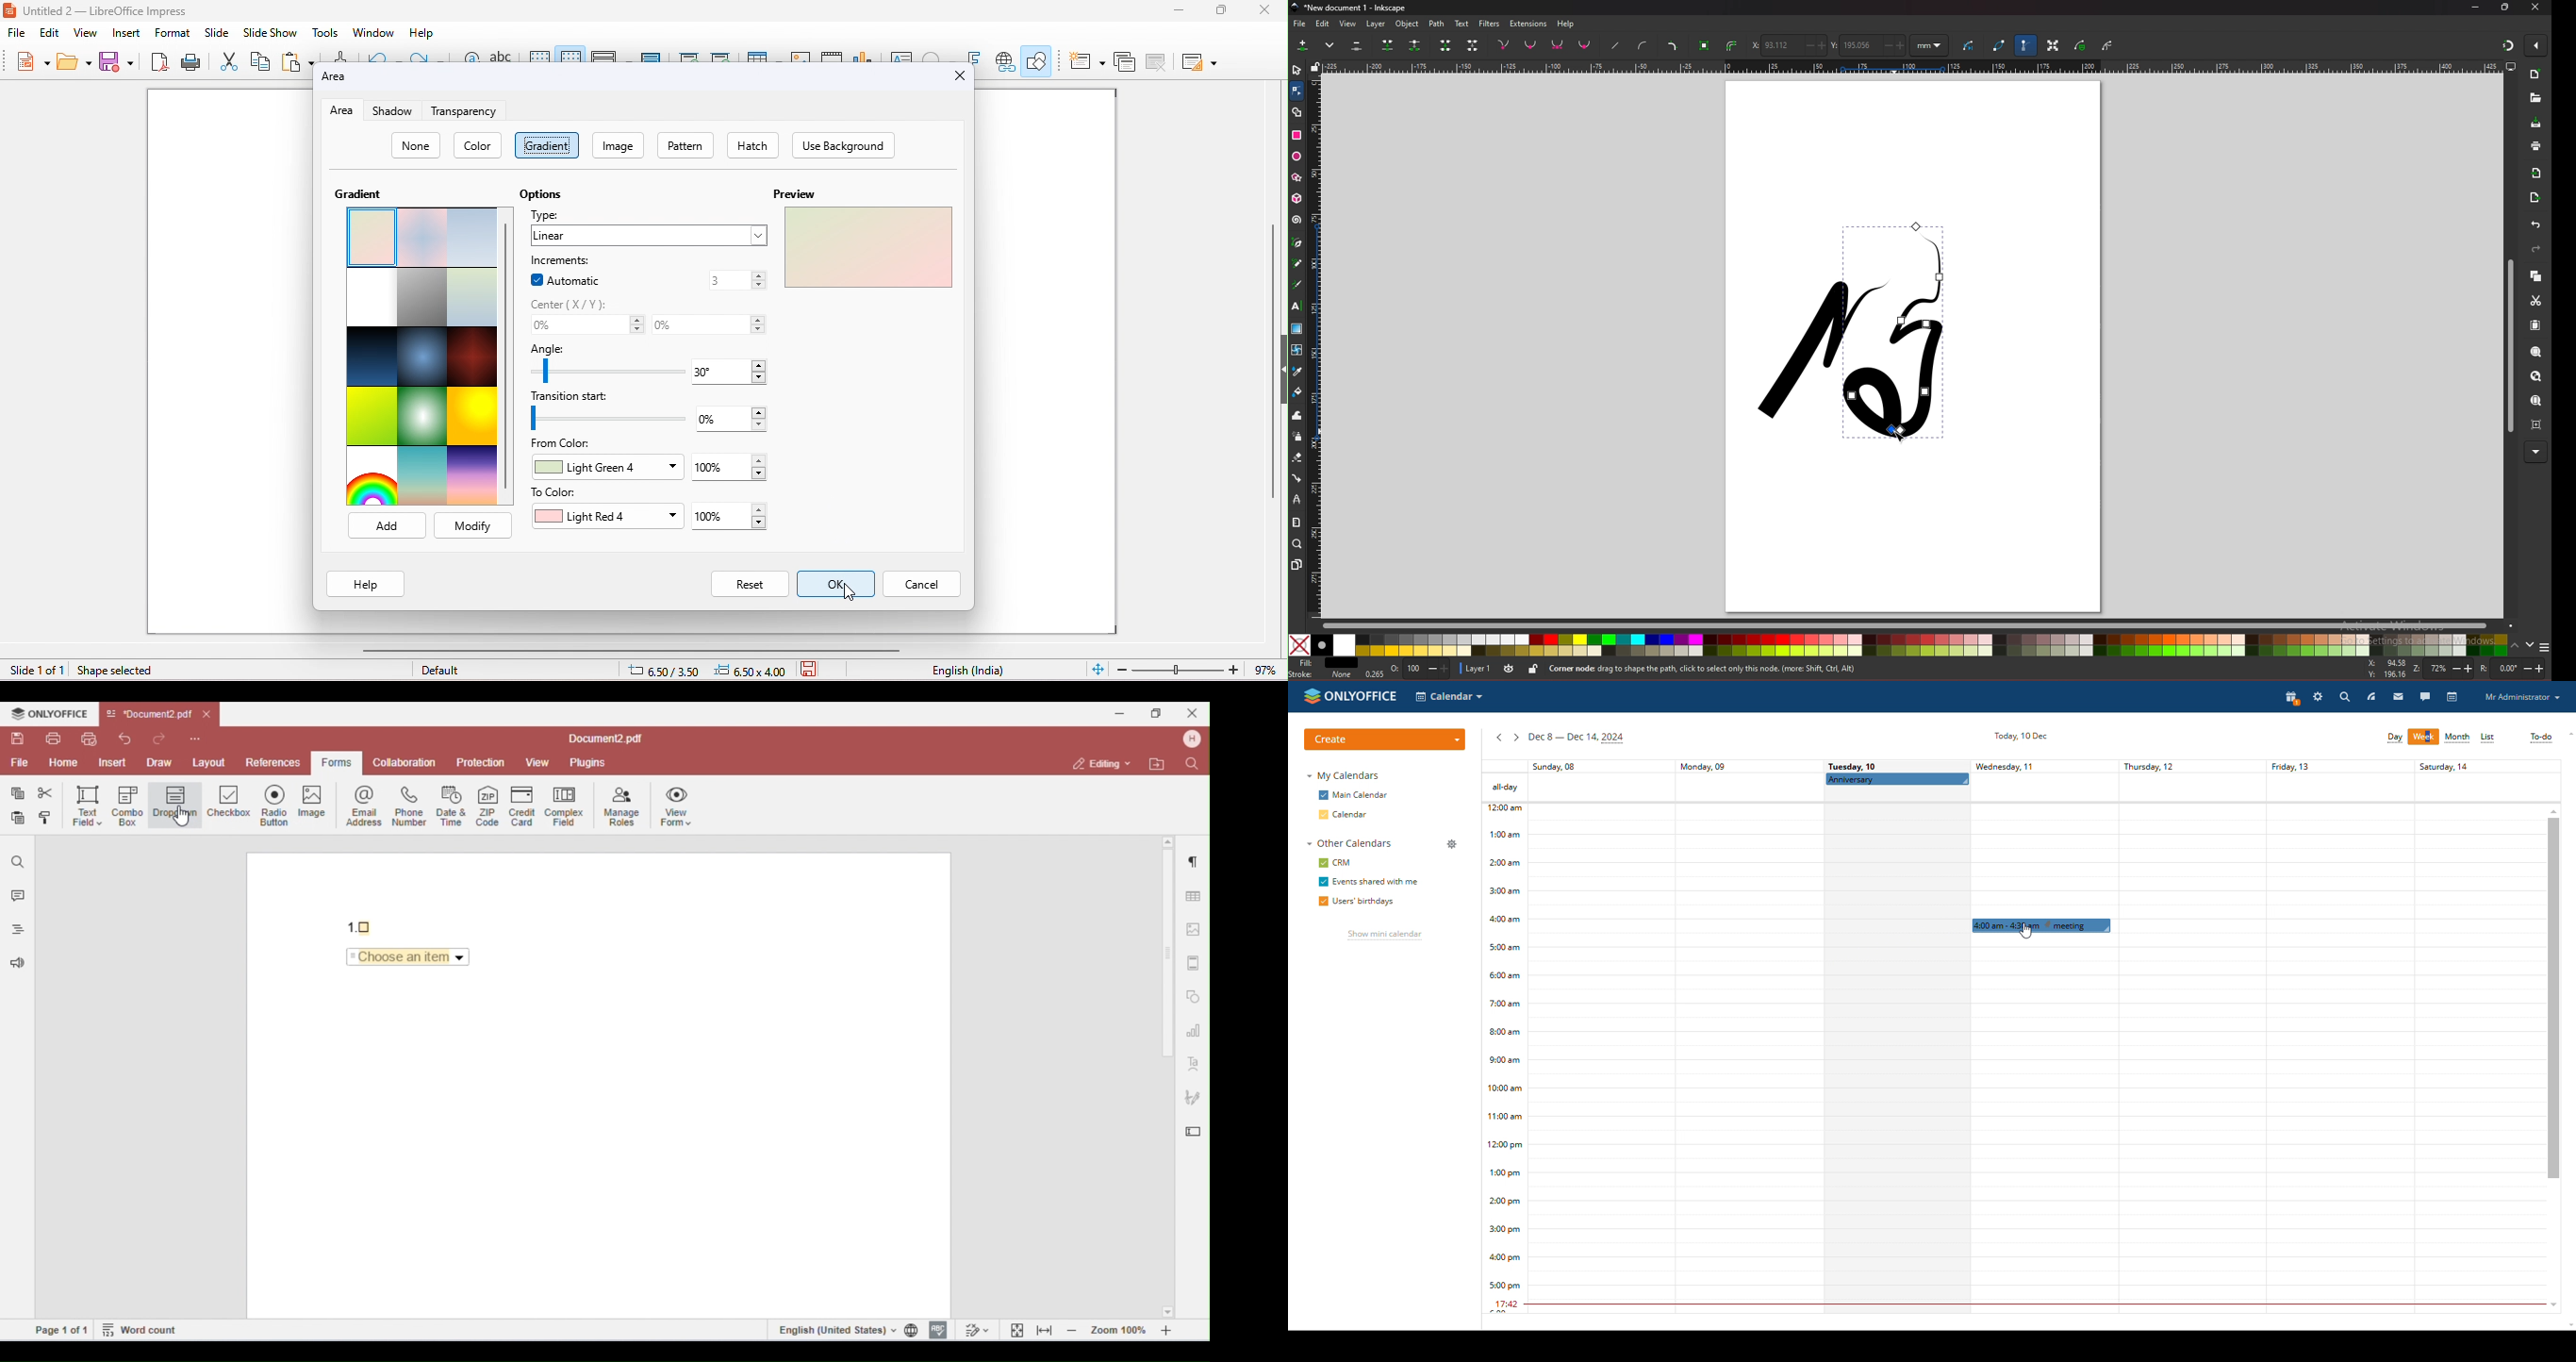  What do you see at coordinates (1534, 668) in the screenshot?
I see `toggle lock` at bounding box center [1534, 668].